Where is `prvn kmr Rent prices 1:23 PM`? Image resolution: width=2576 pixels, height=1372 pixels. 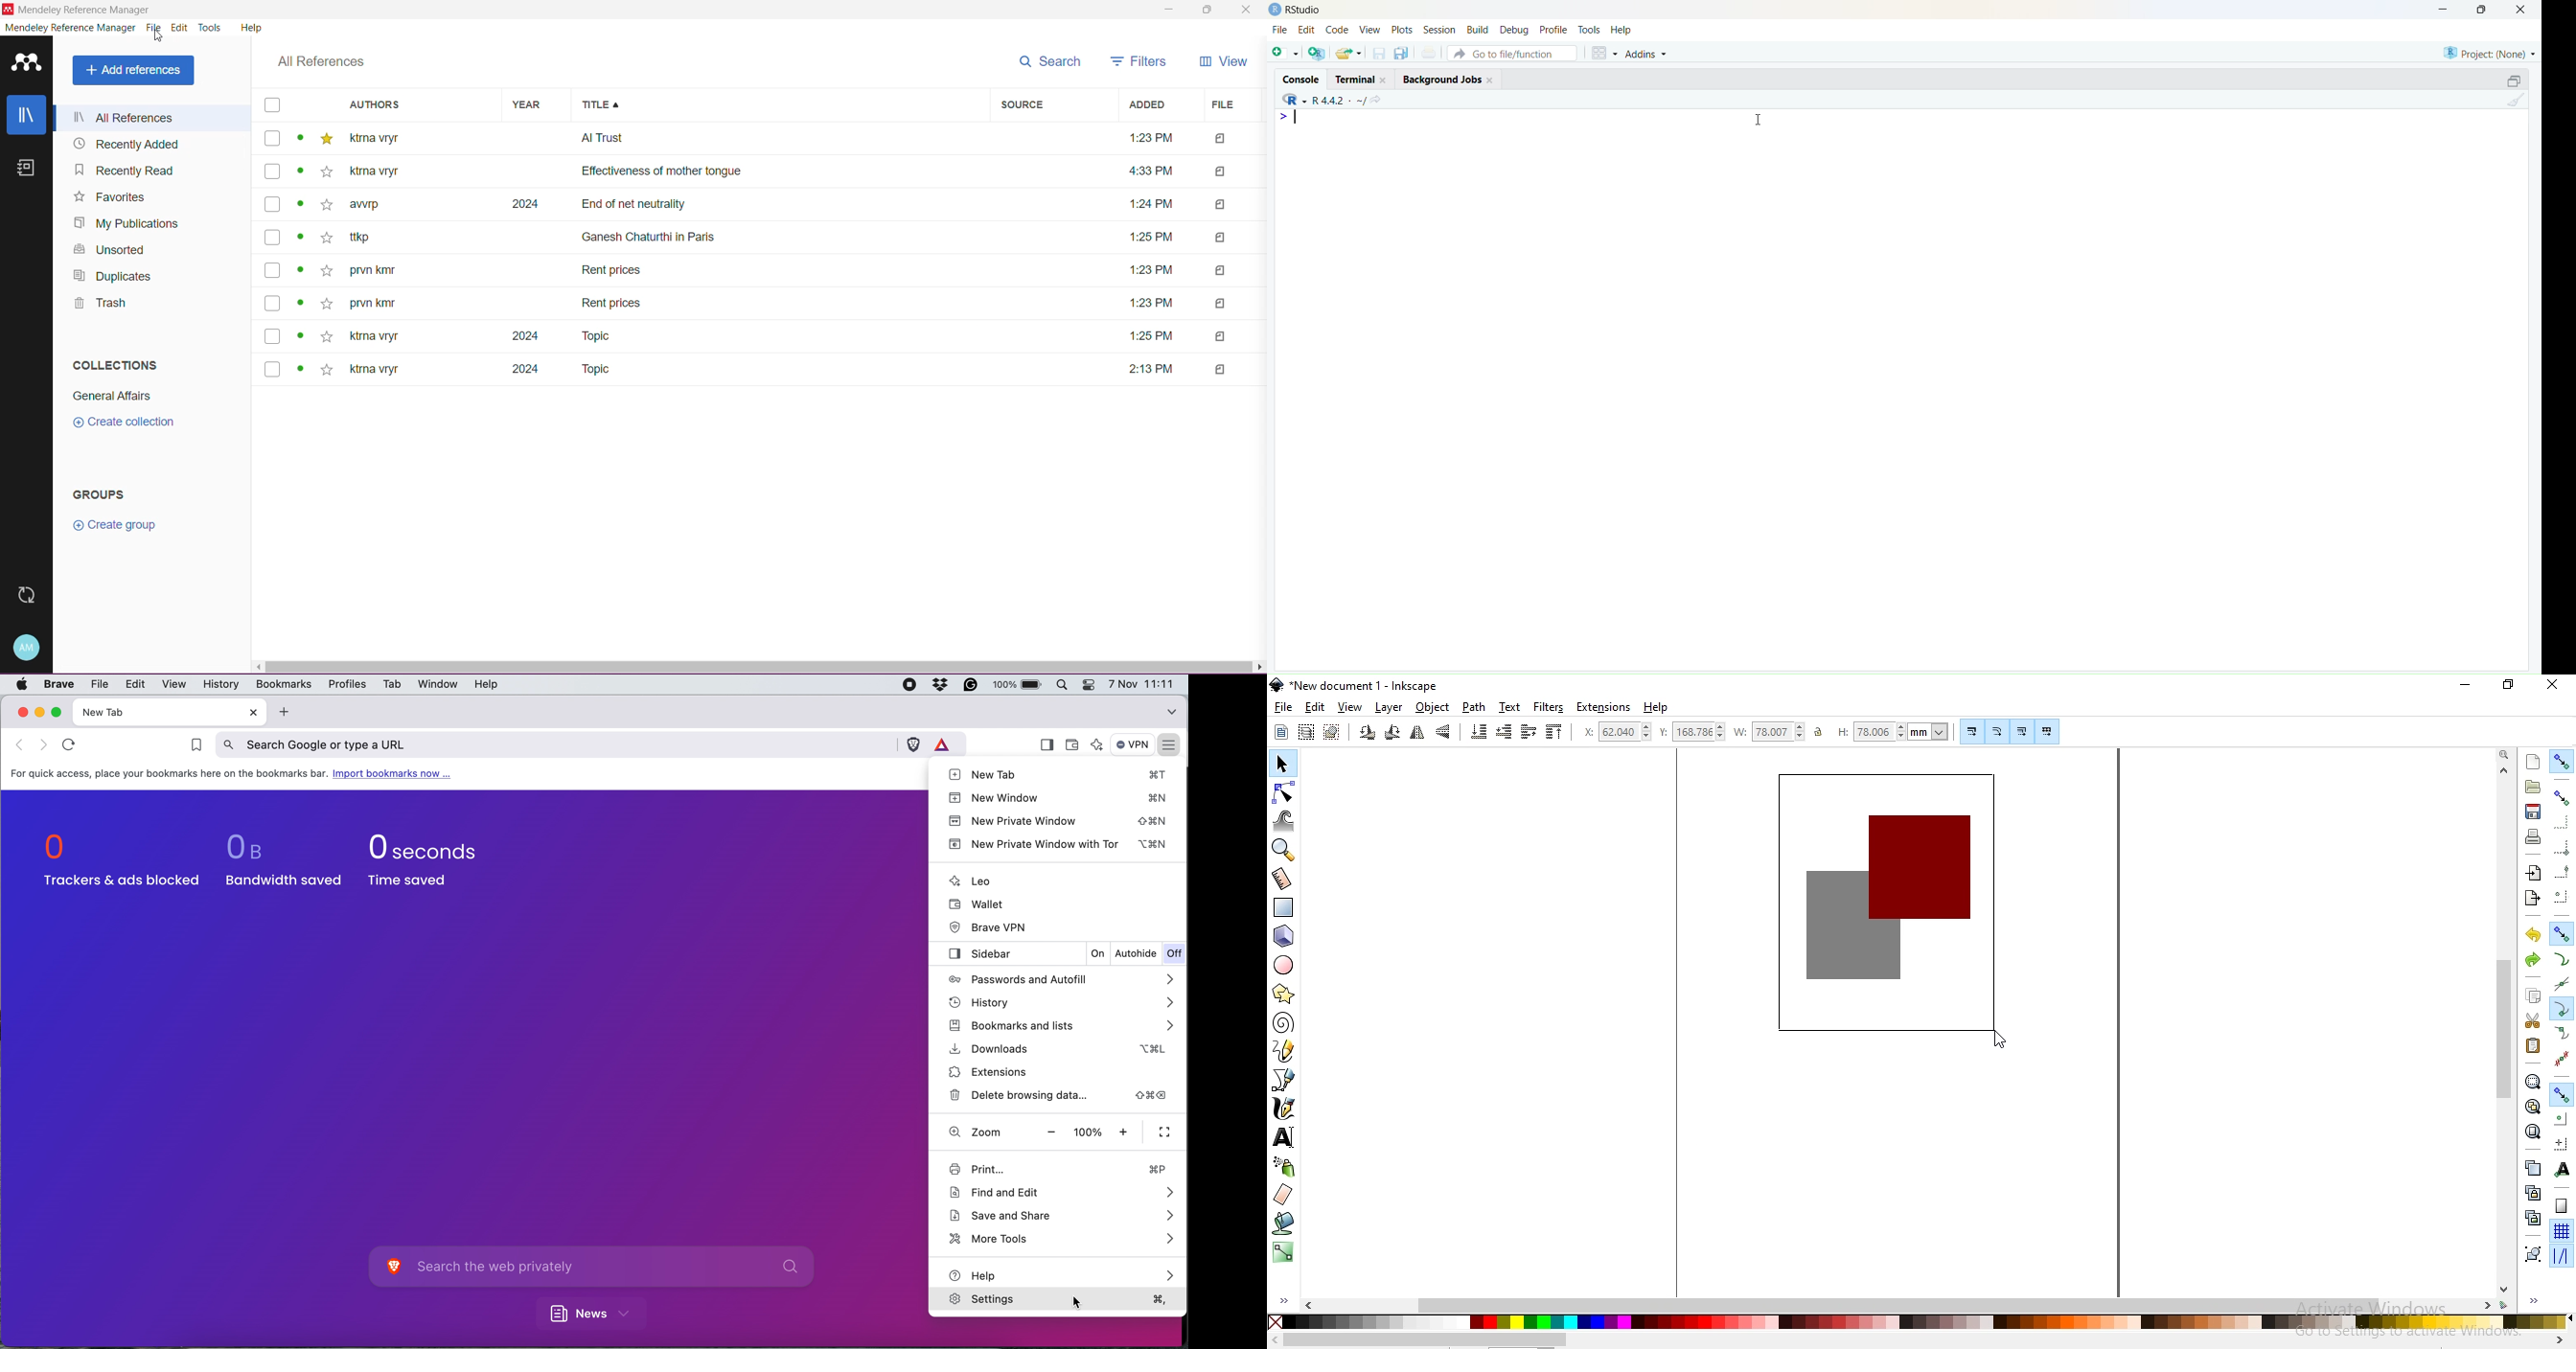
prvn kmr Rent prices 1:23 PM is located at coordinates (763, 271).